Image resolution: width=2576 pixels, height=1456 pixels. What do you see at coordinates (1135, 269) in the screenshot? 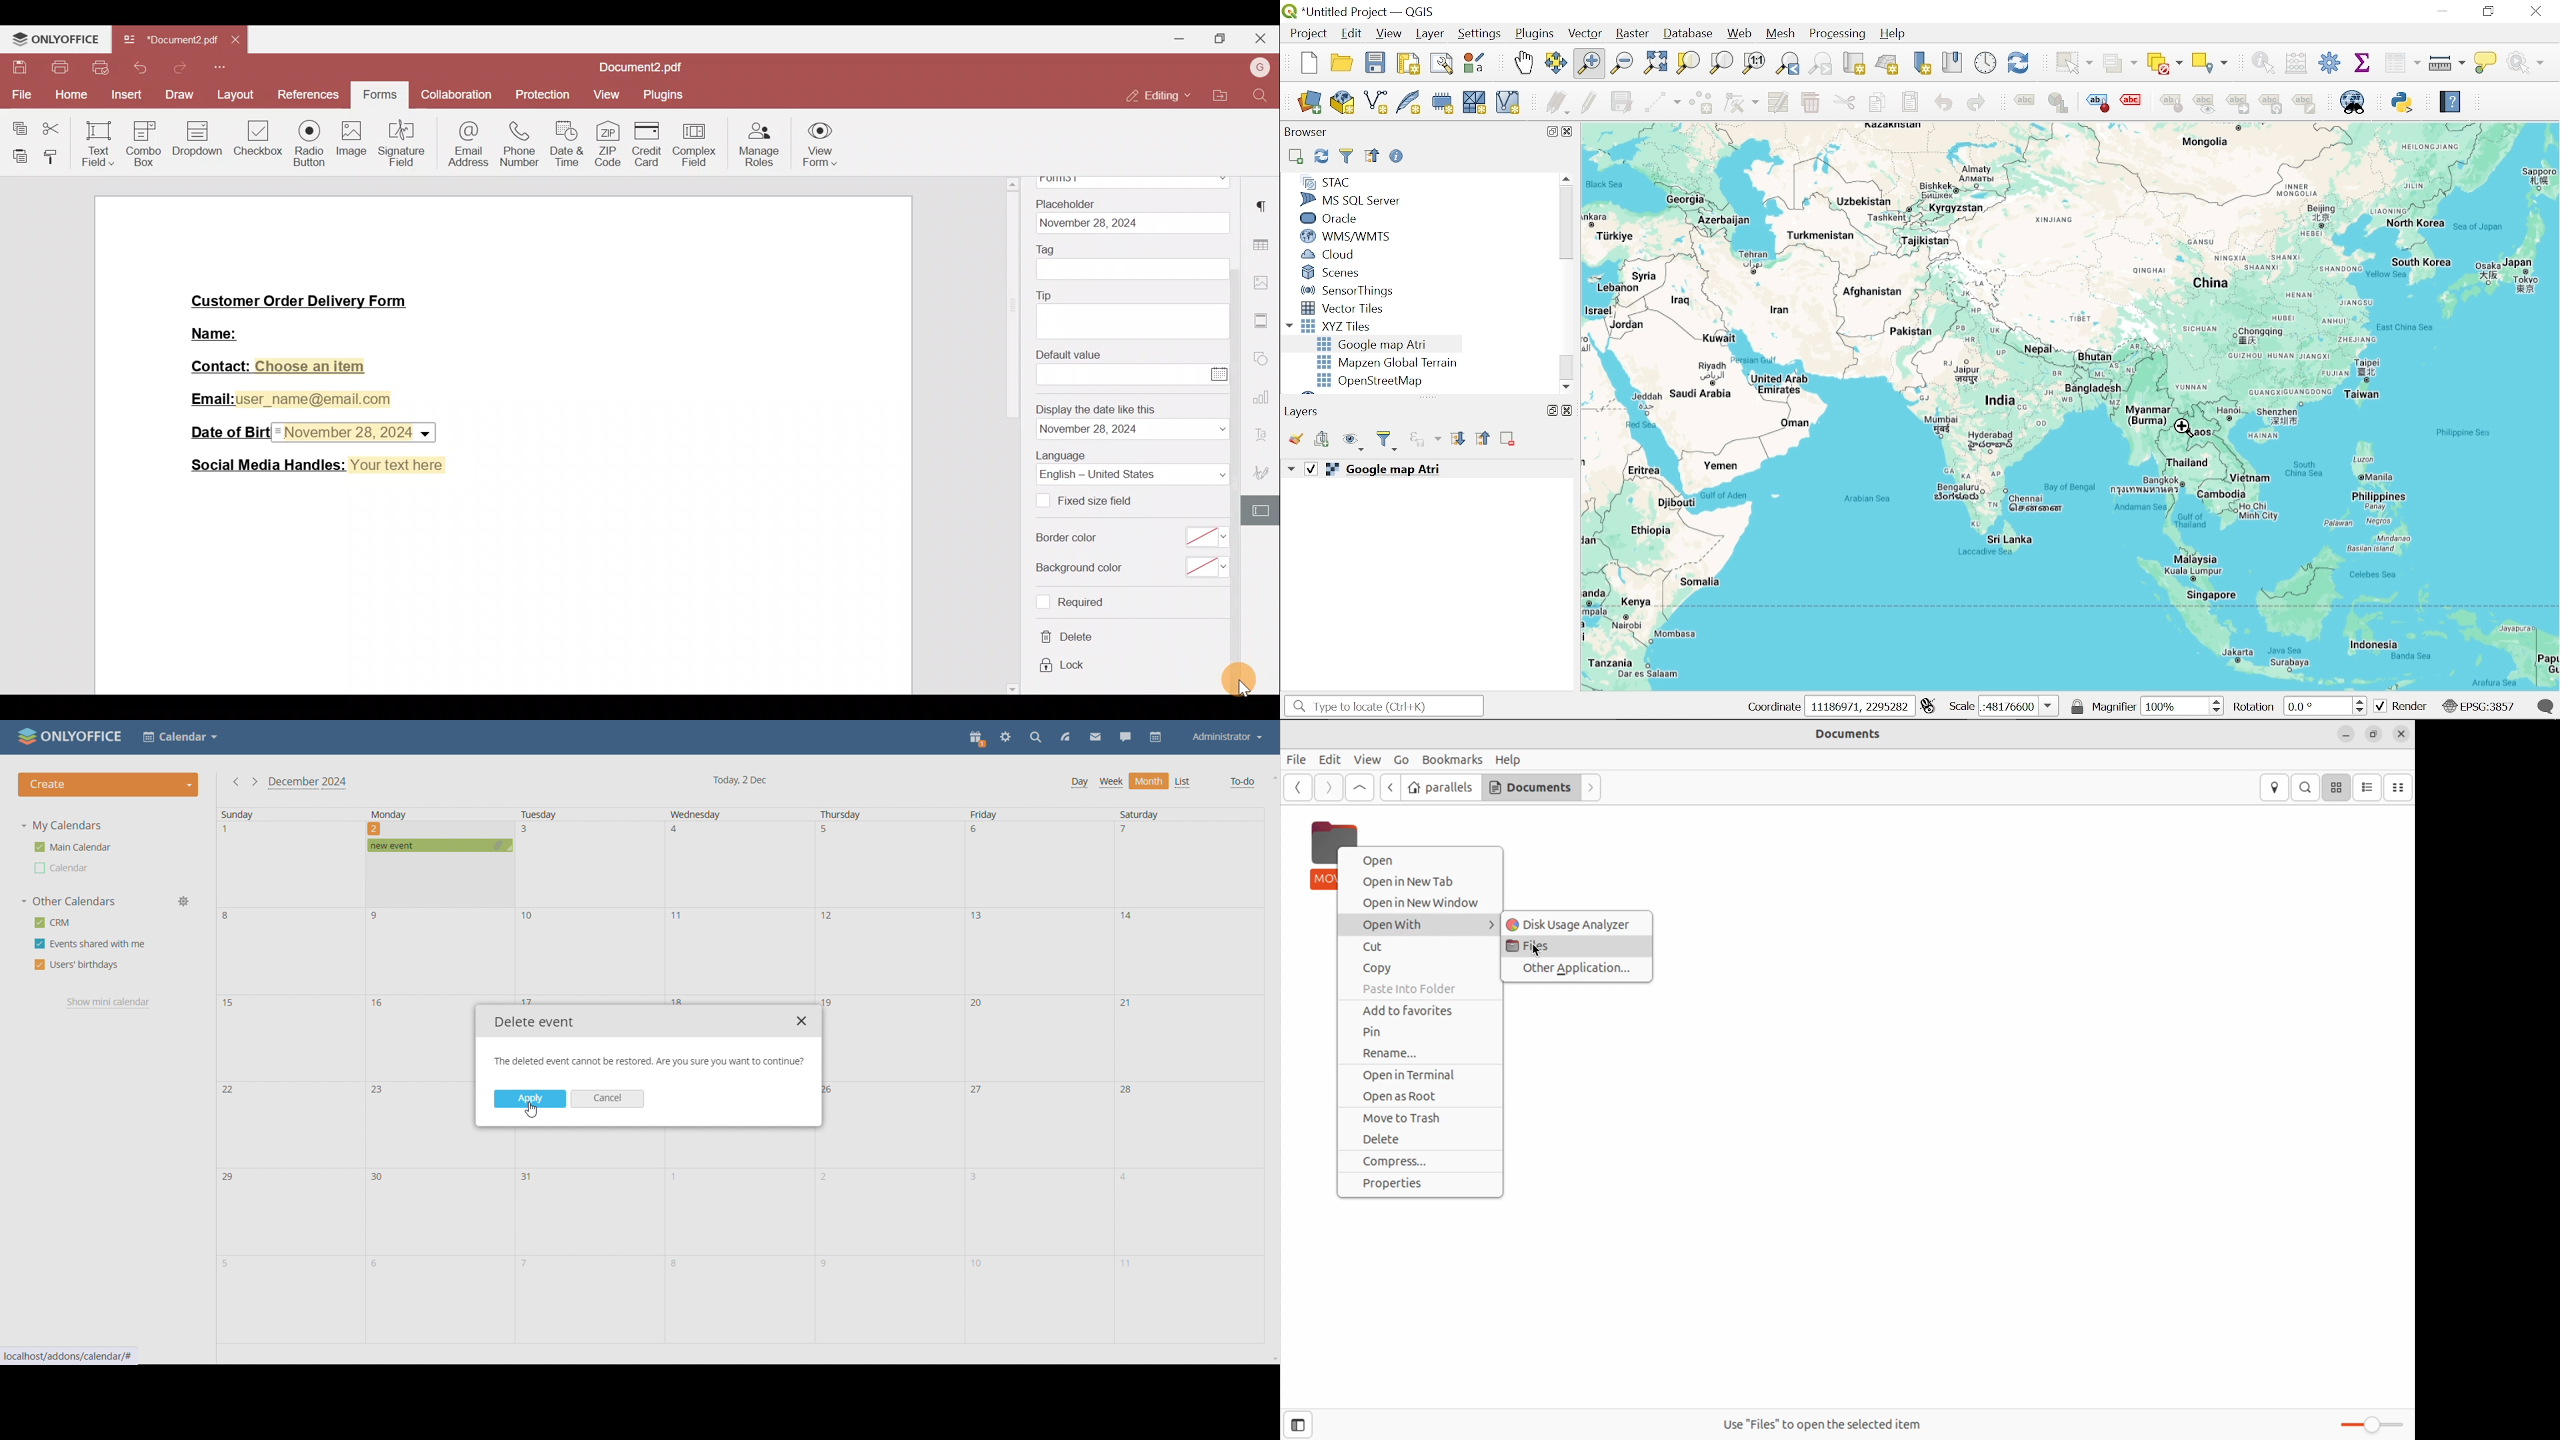
I see `tag` at bounding box center [1135, 269].